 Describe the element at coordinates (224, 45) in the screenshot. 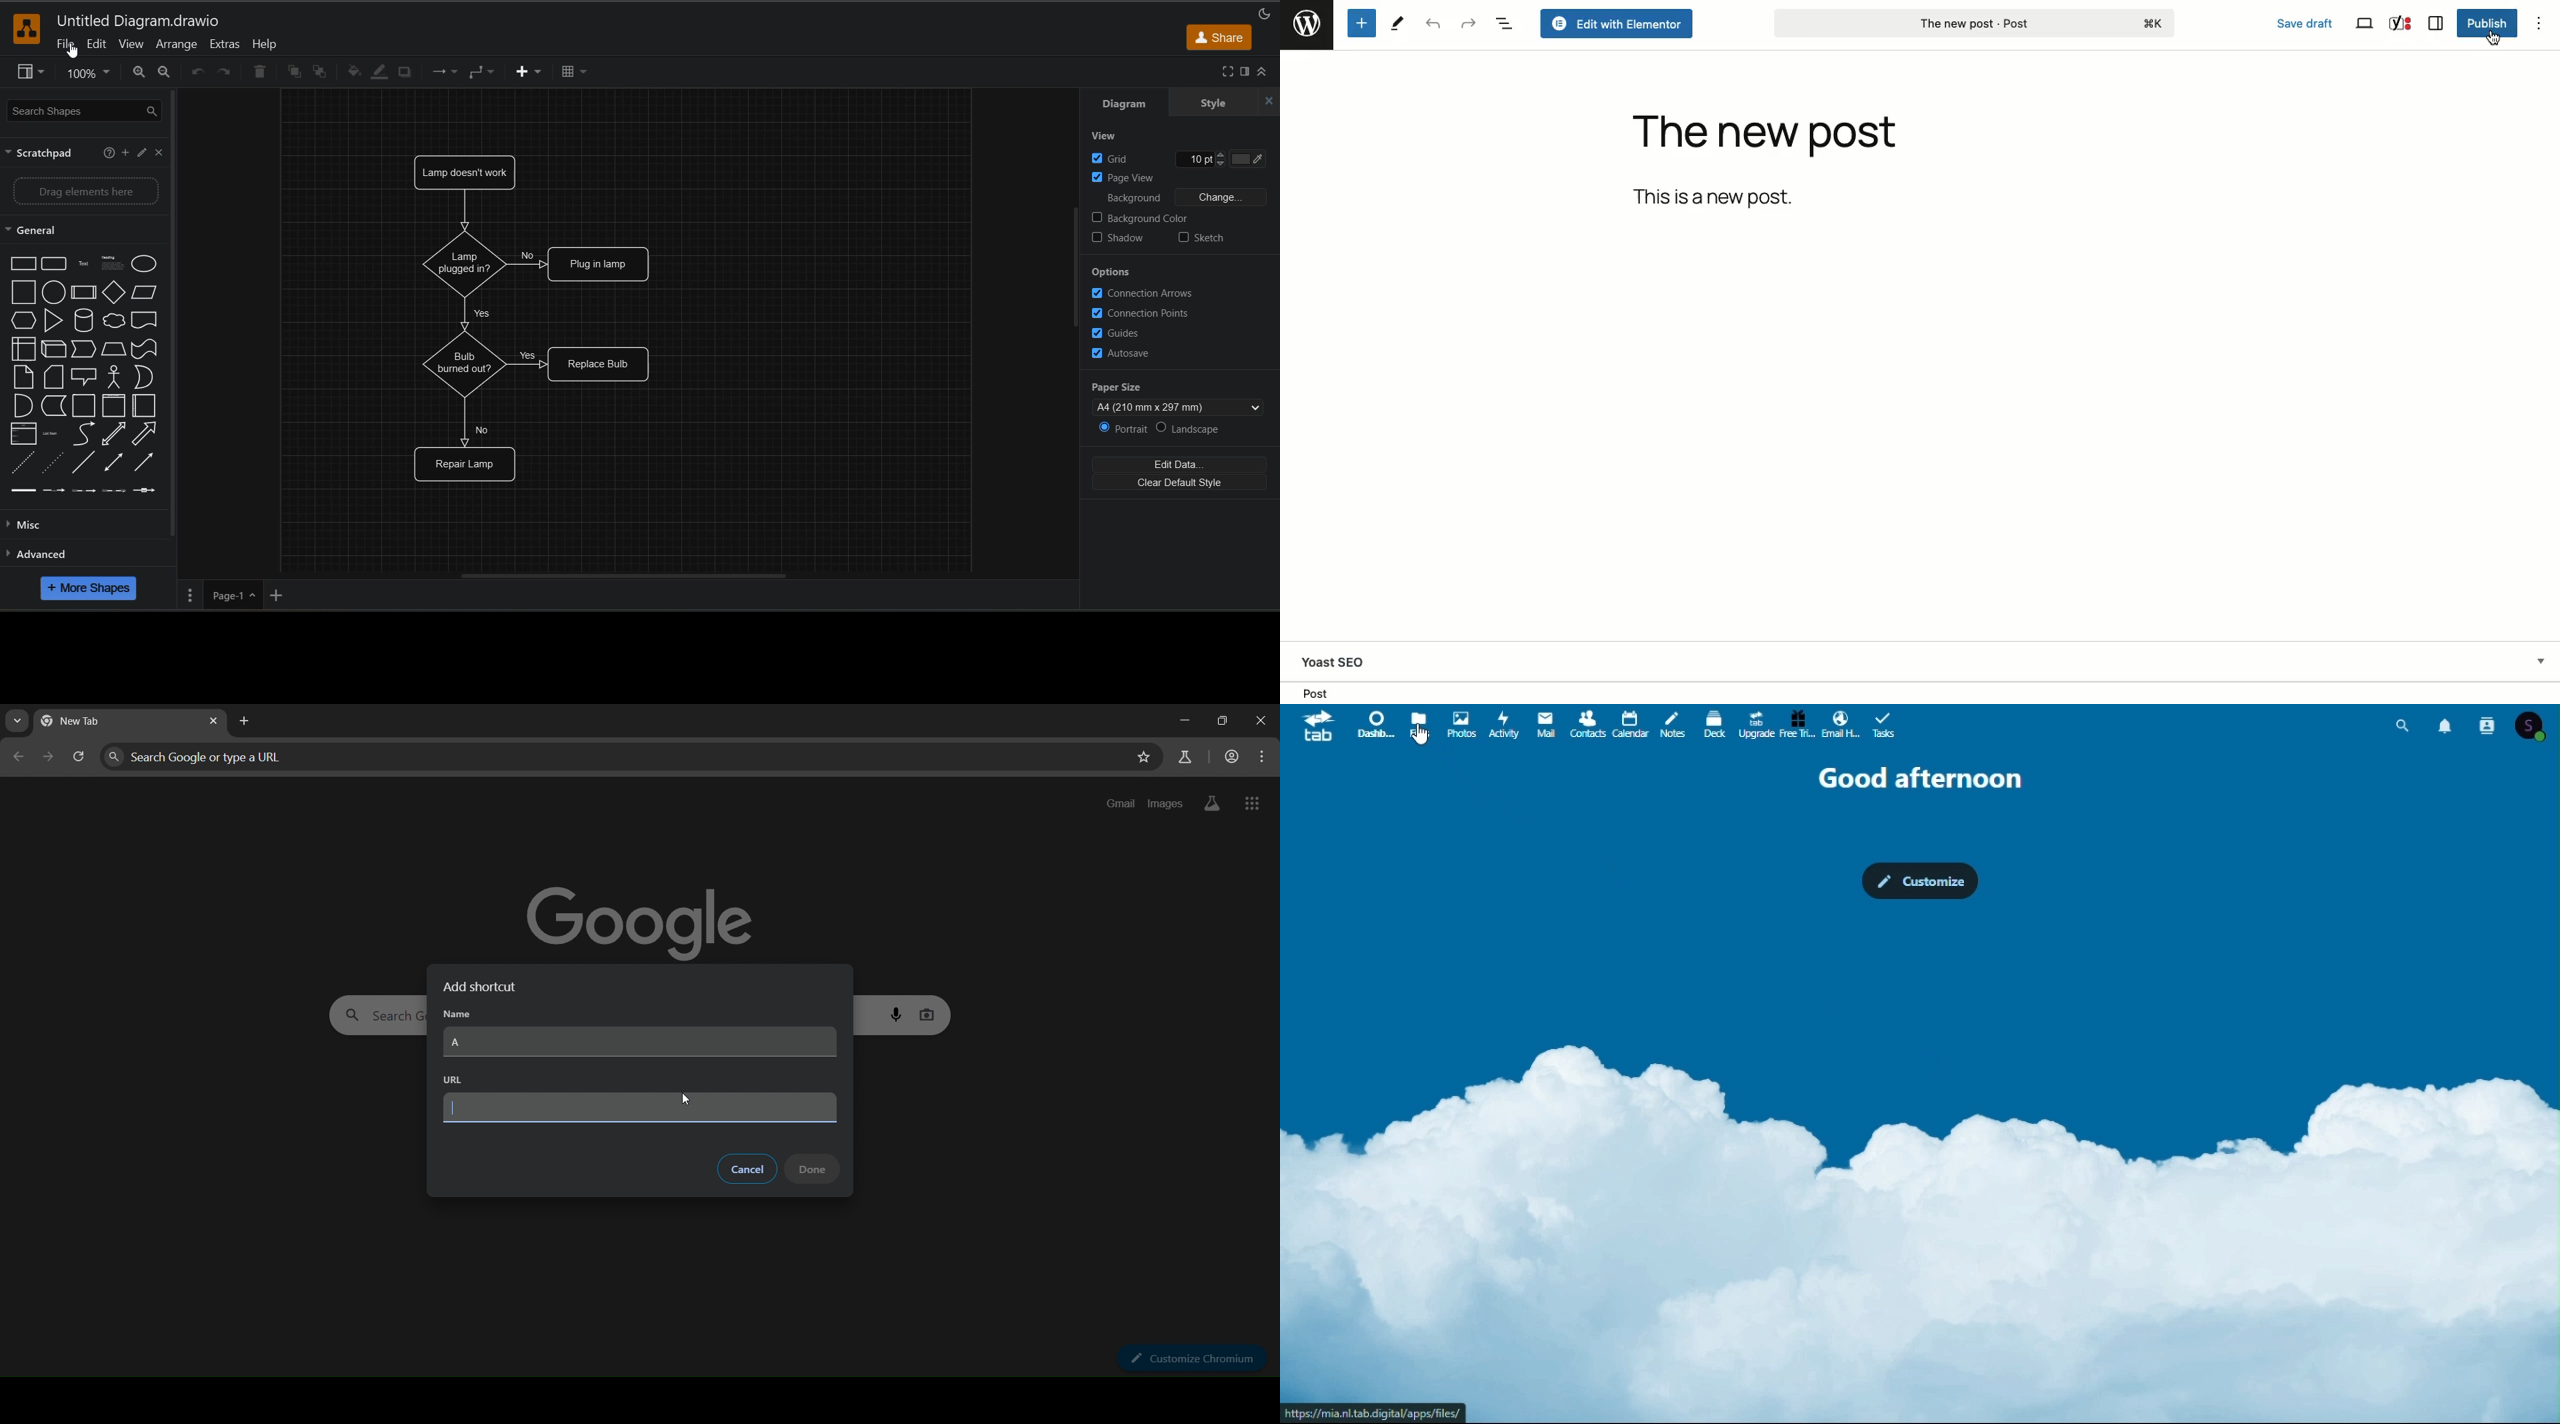

I see `extras` at that location.